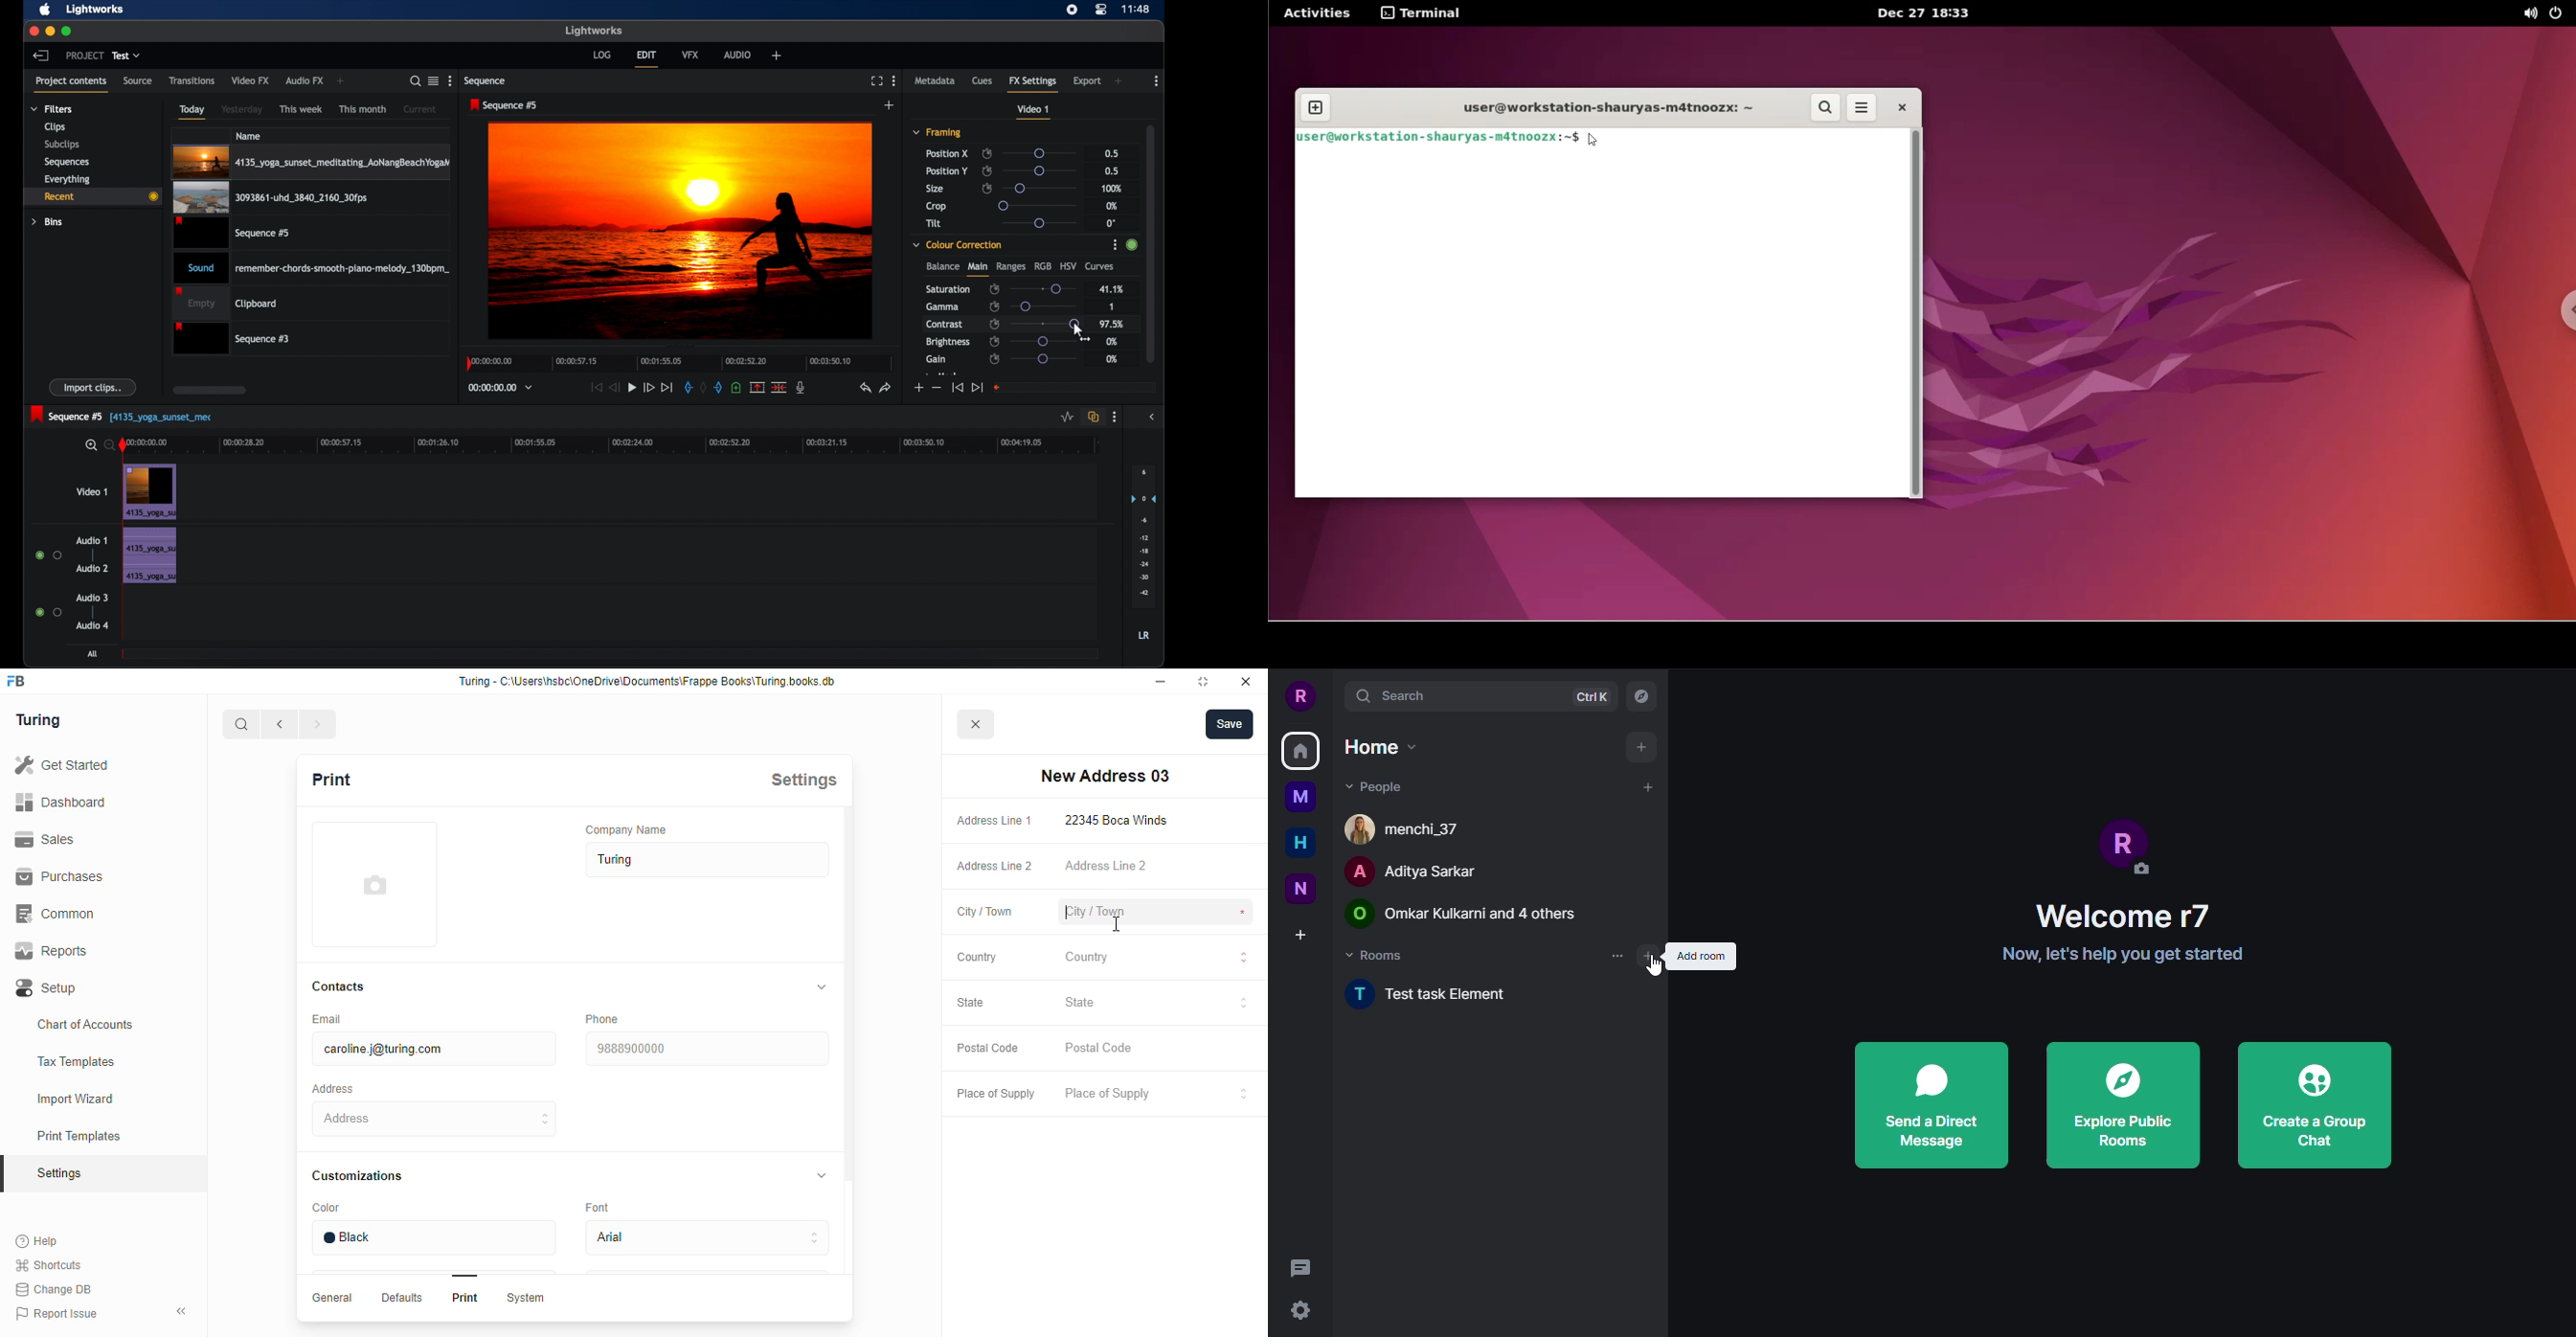 The image size is (2576, 1344). Describe the element at coordinates (95, 10) in the screenshot. I see `lightworks` at that location.